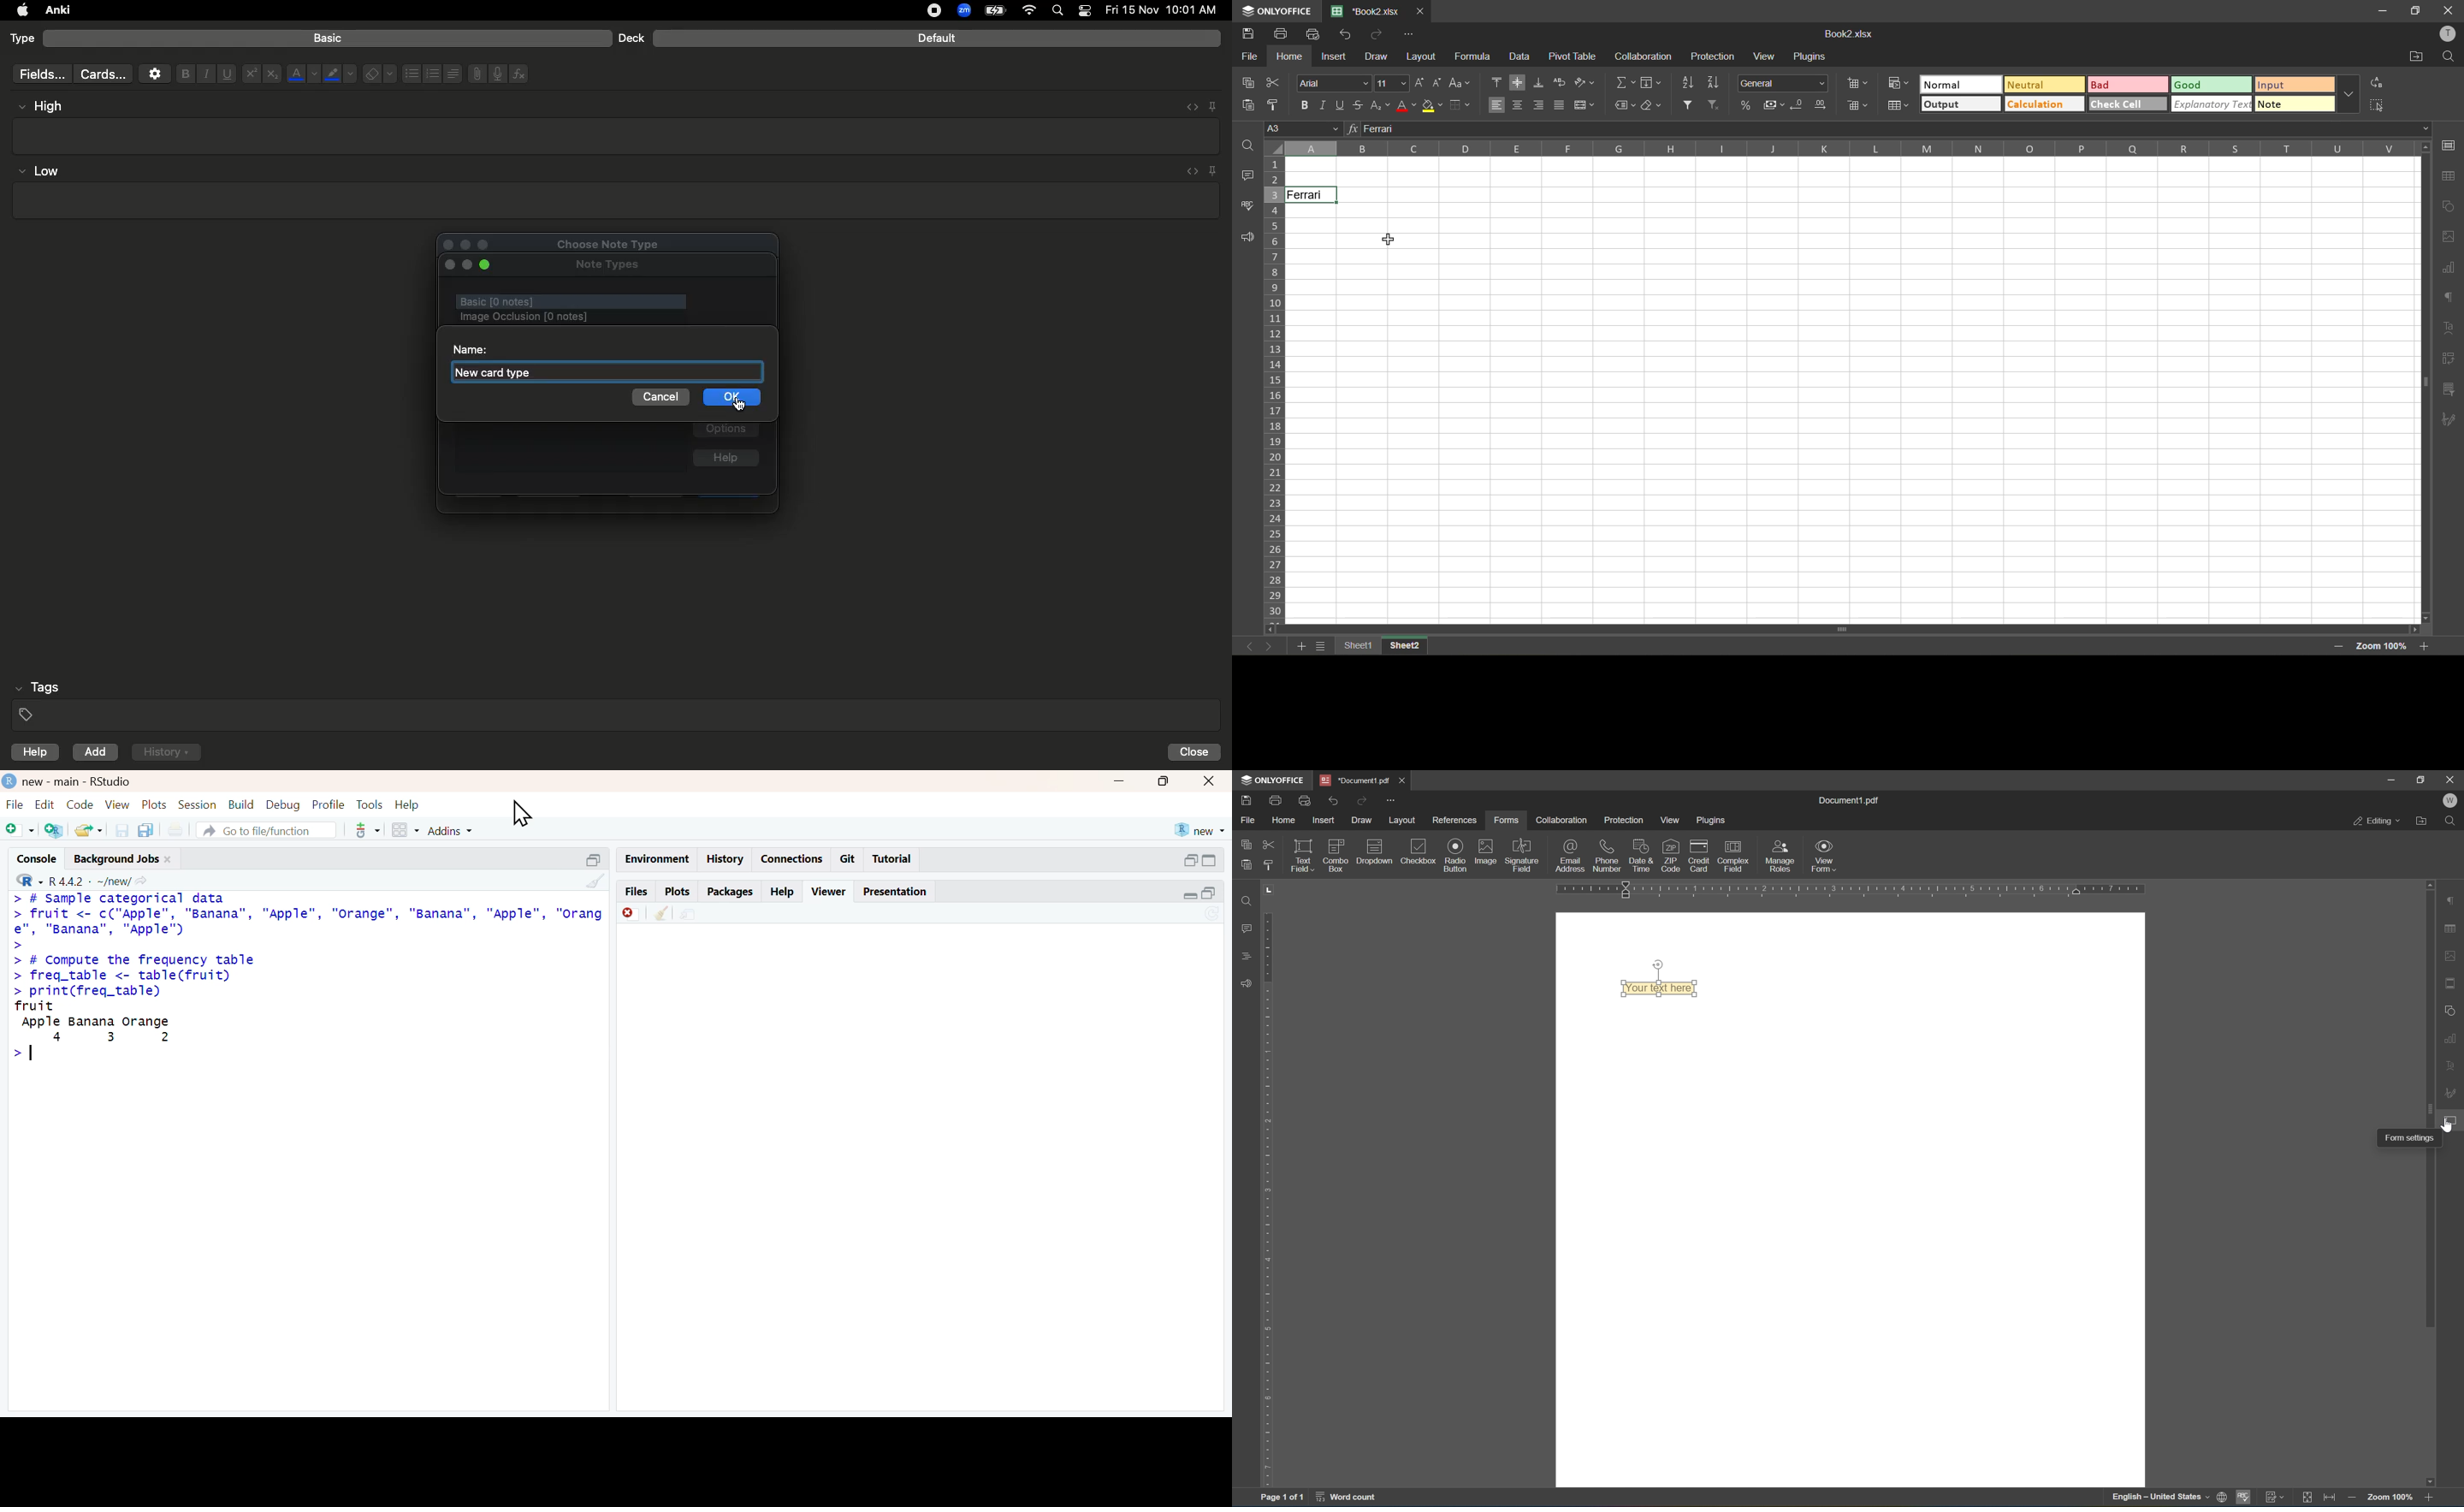 This screenshot has width=2464, height=1512. Describe the element at coordinates (39, 172) in the screenshot. I see `Low` at that location.